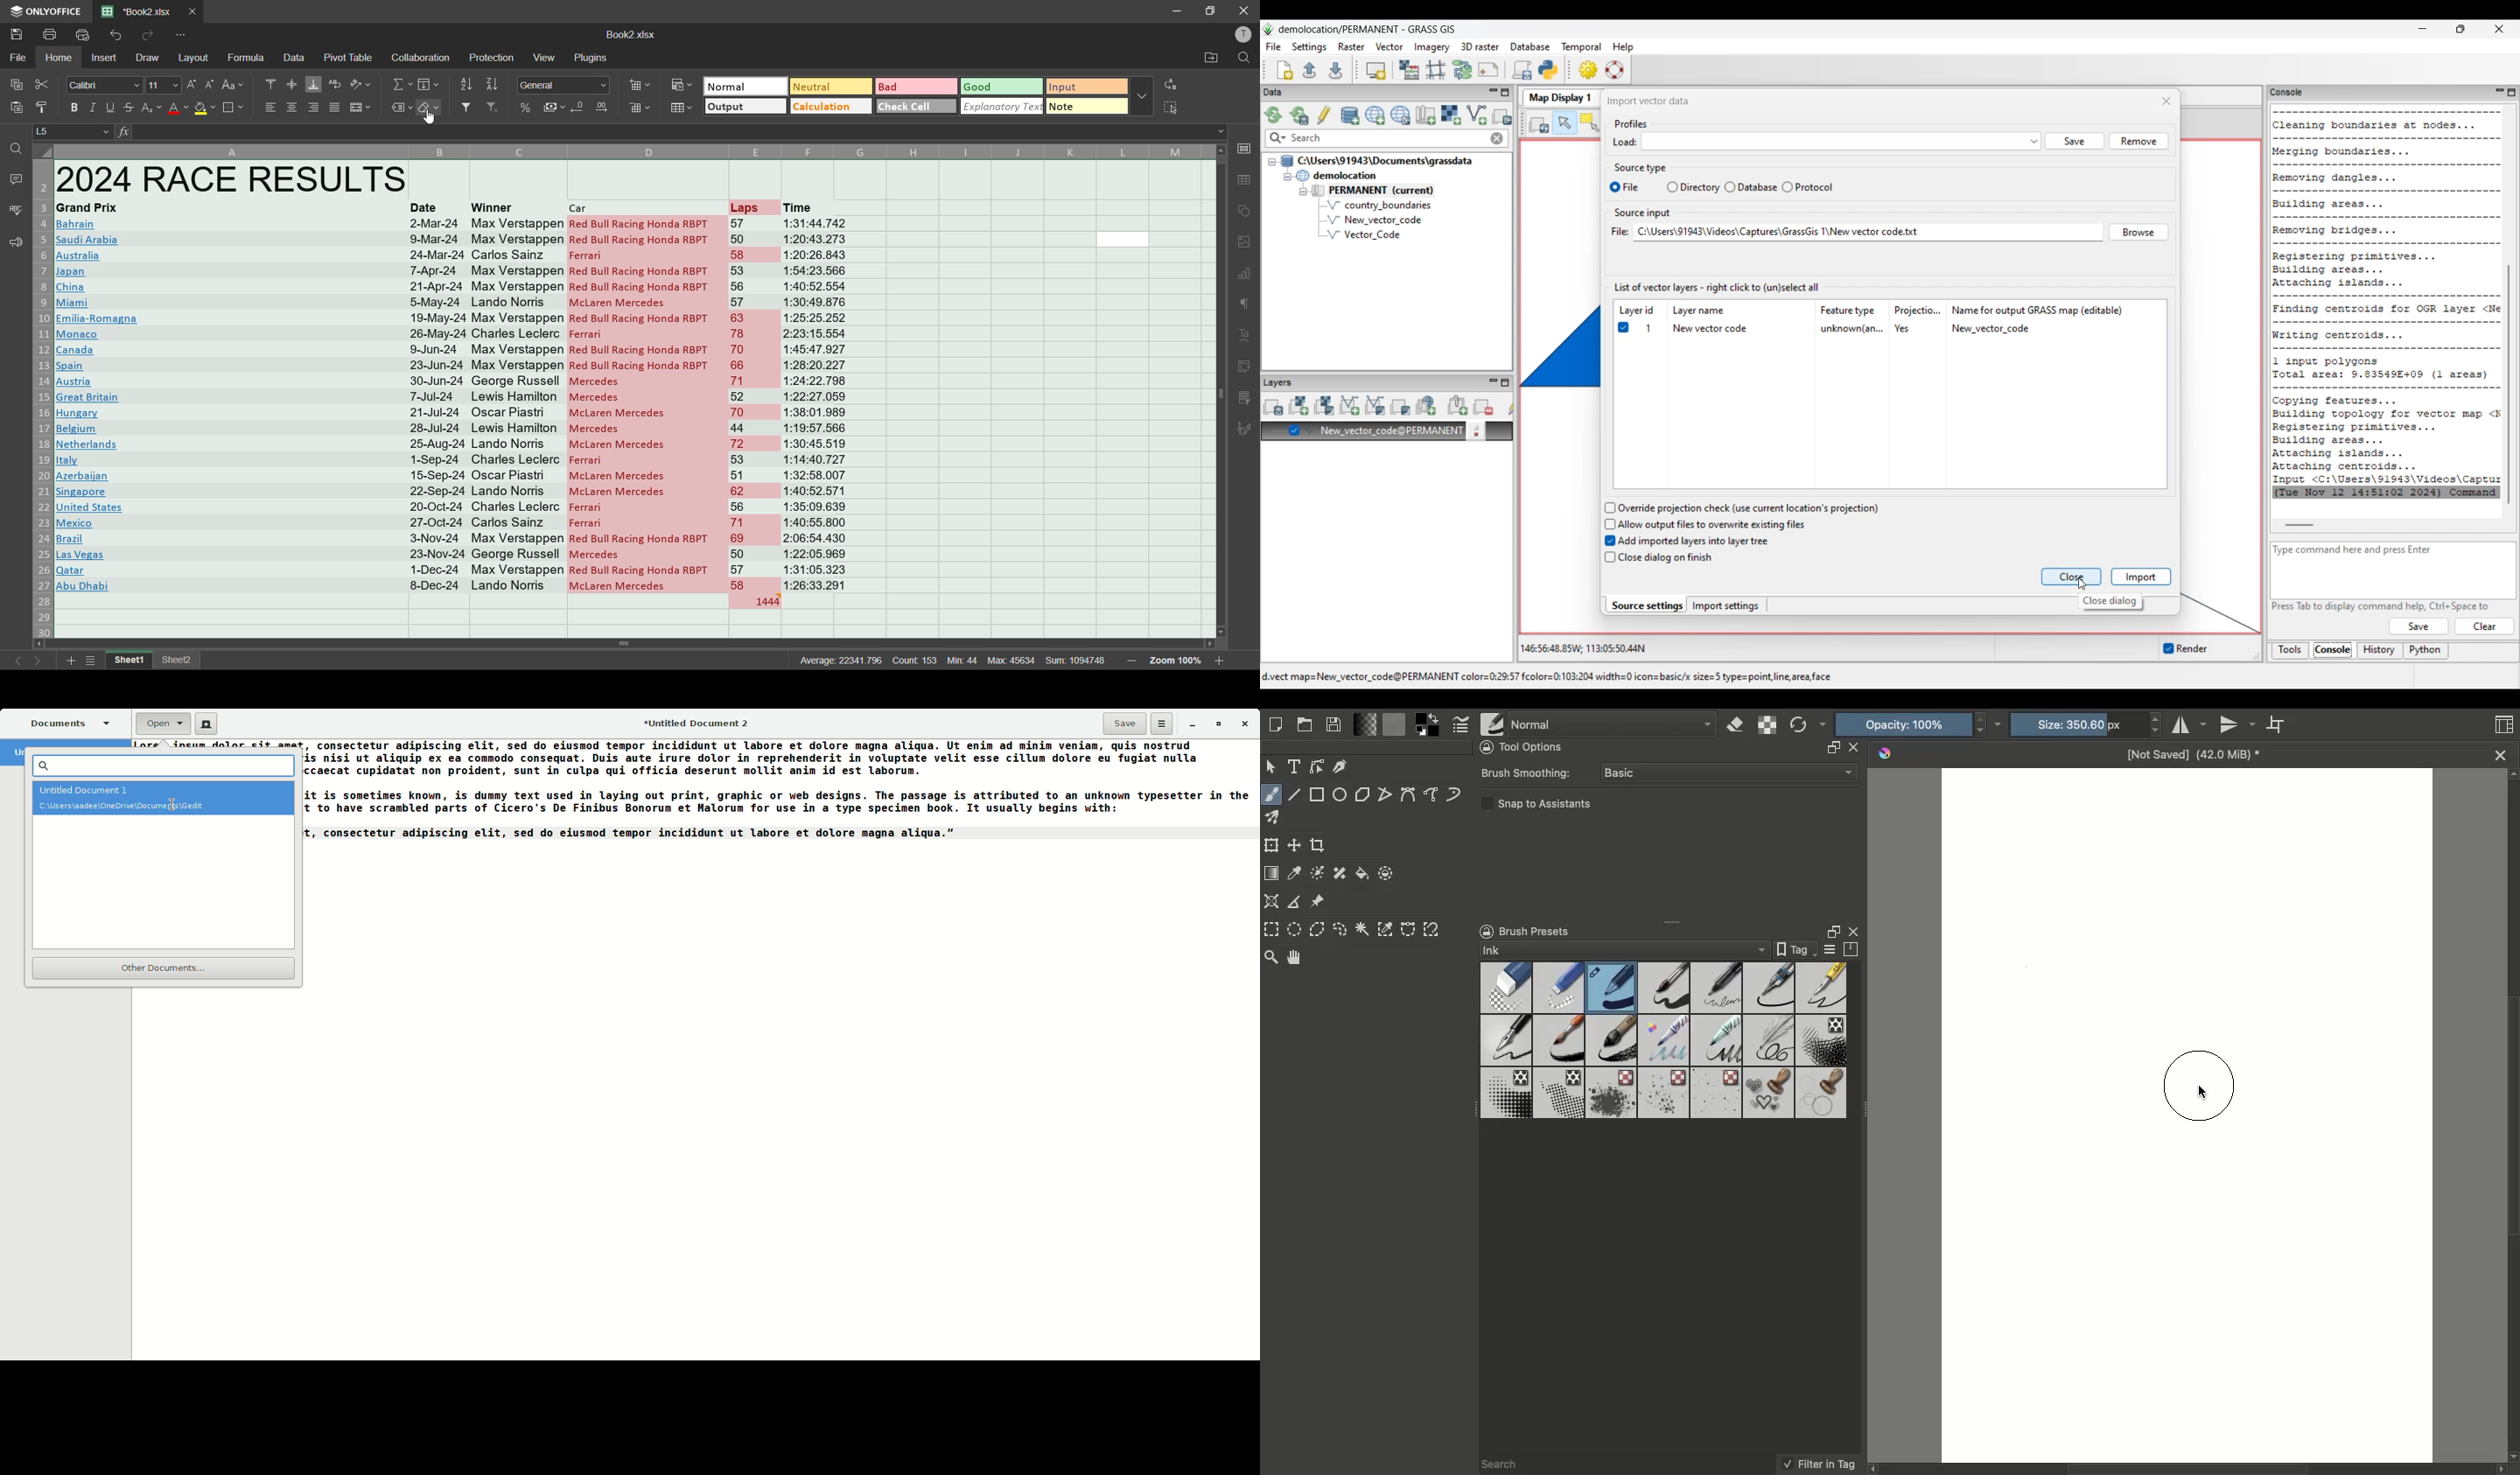 The image size is (2520, 1484). Describe the element at coordinates (1508, 1463) in the screenshot. I see `Search` at that location.